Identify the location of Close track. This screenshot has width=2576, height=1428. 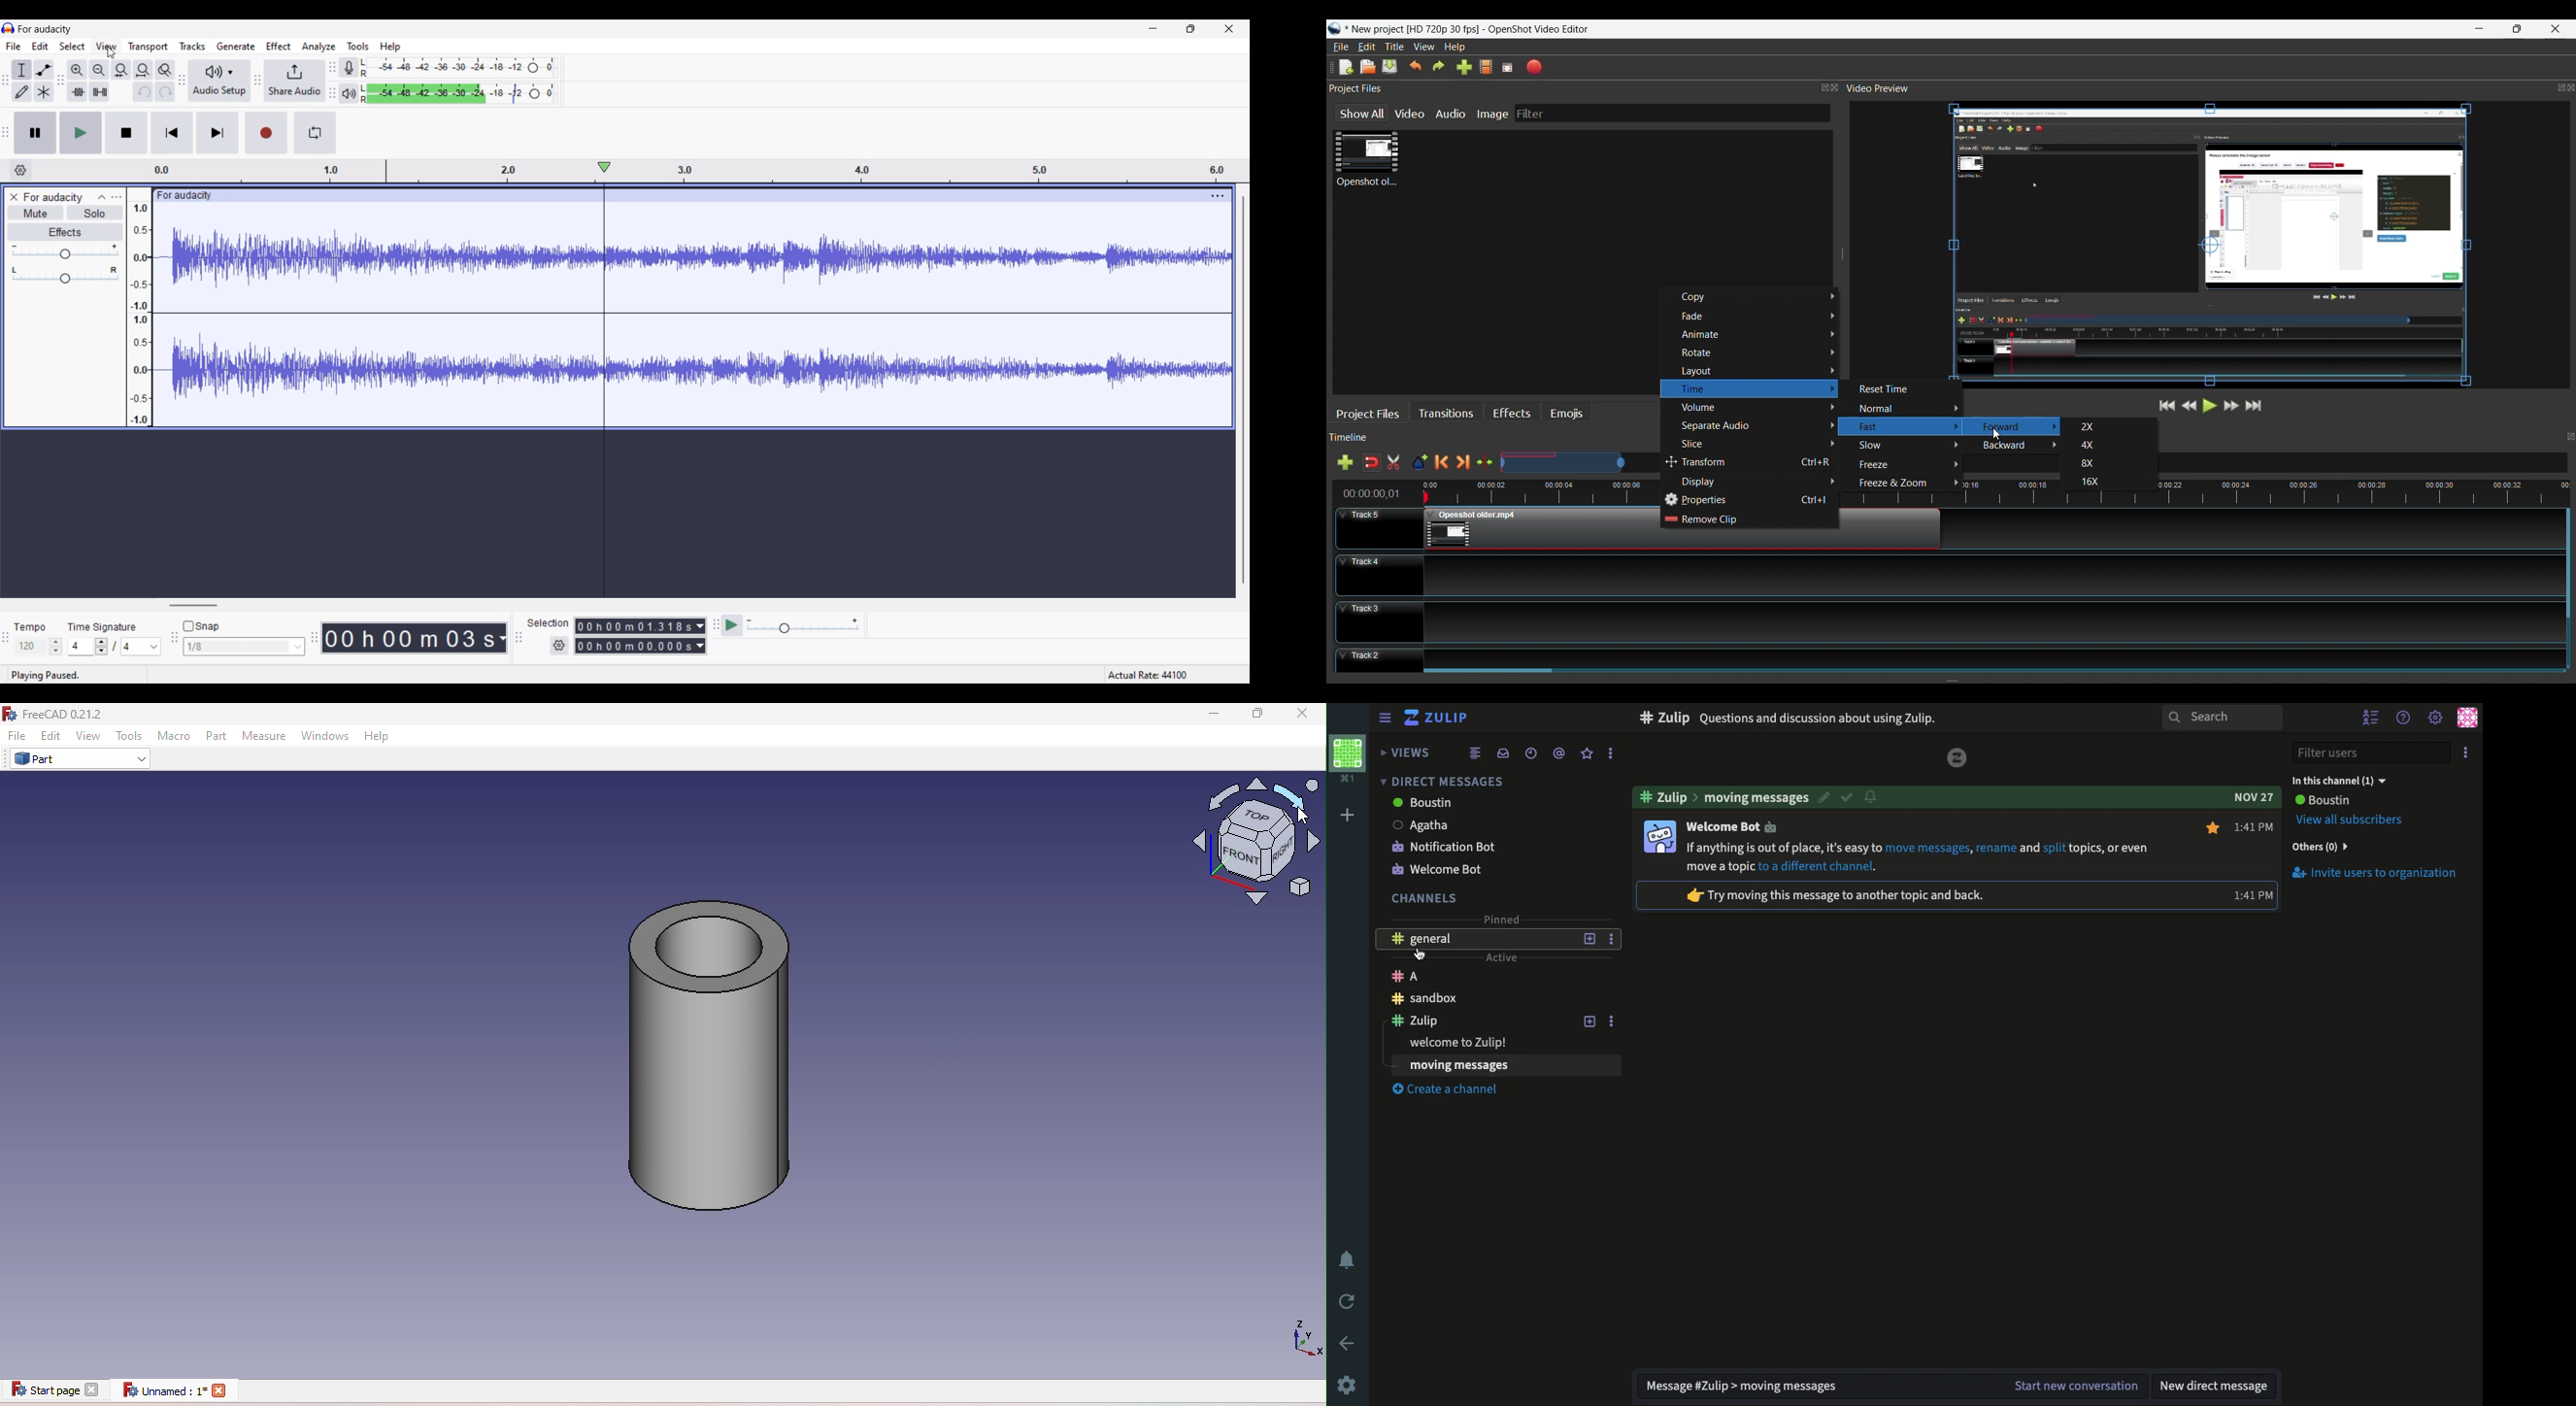
(14, 197).